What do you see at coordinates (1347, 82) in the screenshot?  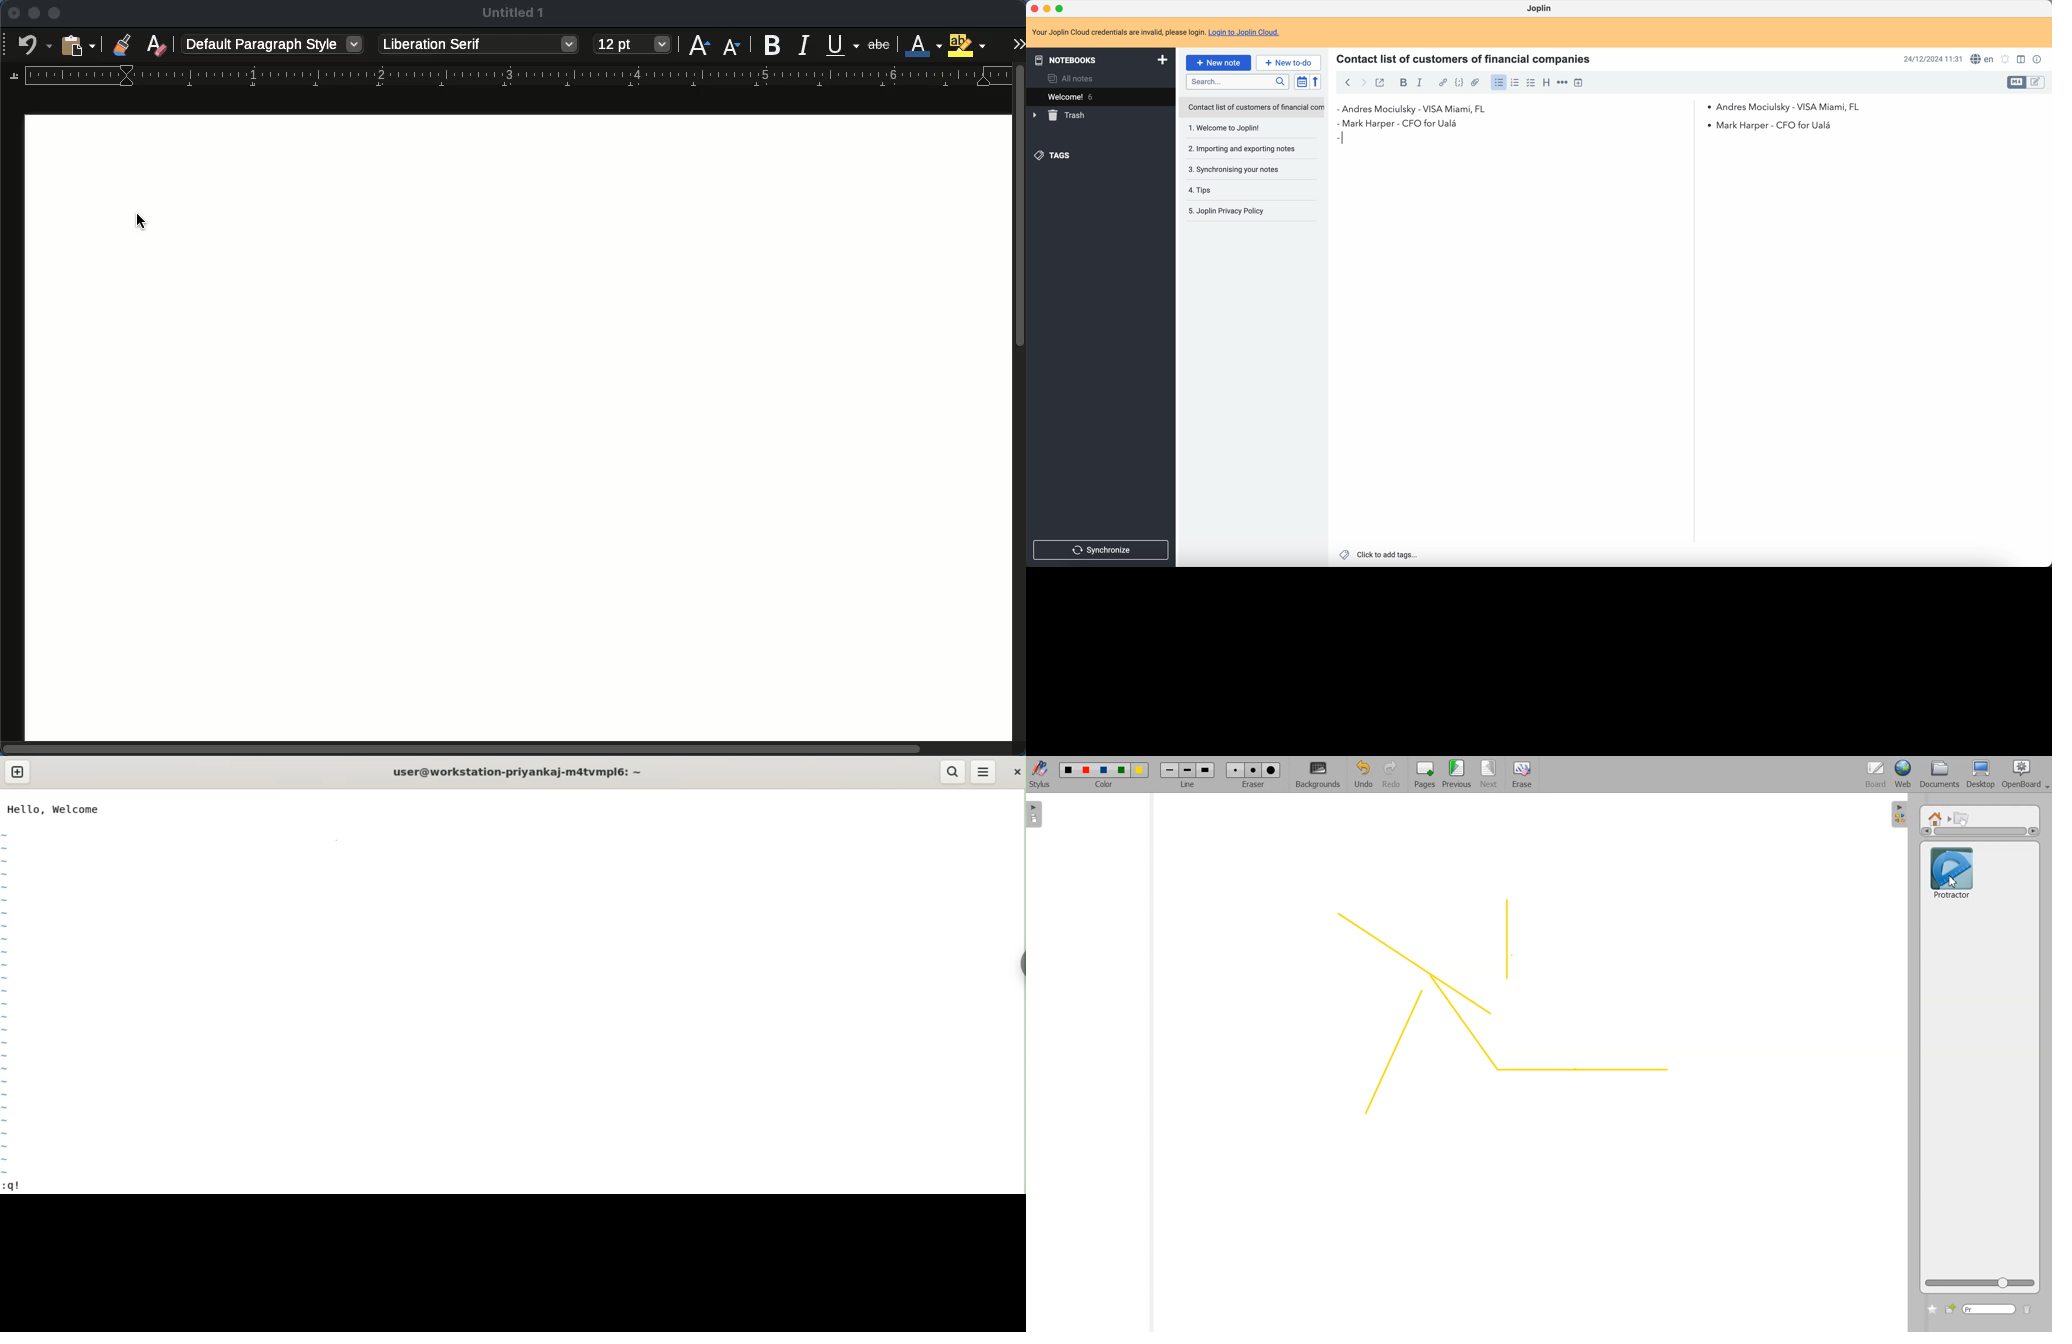 I see `back` at bounding box center [1347, 82].